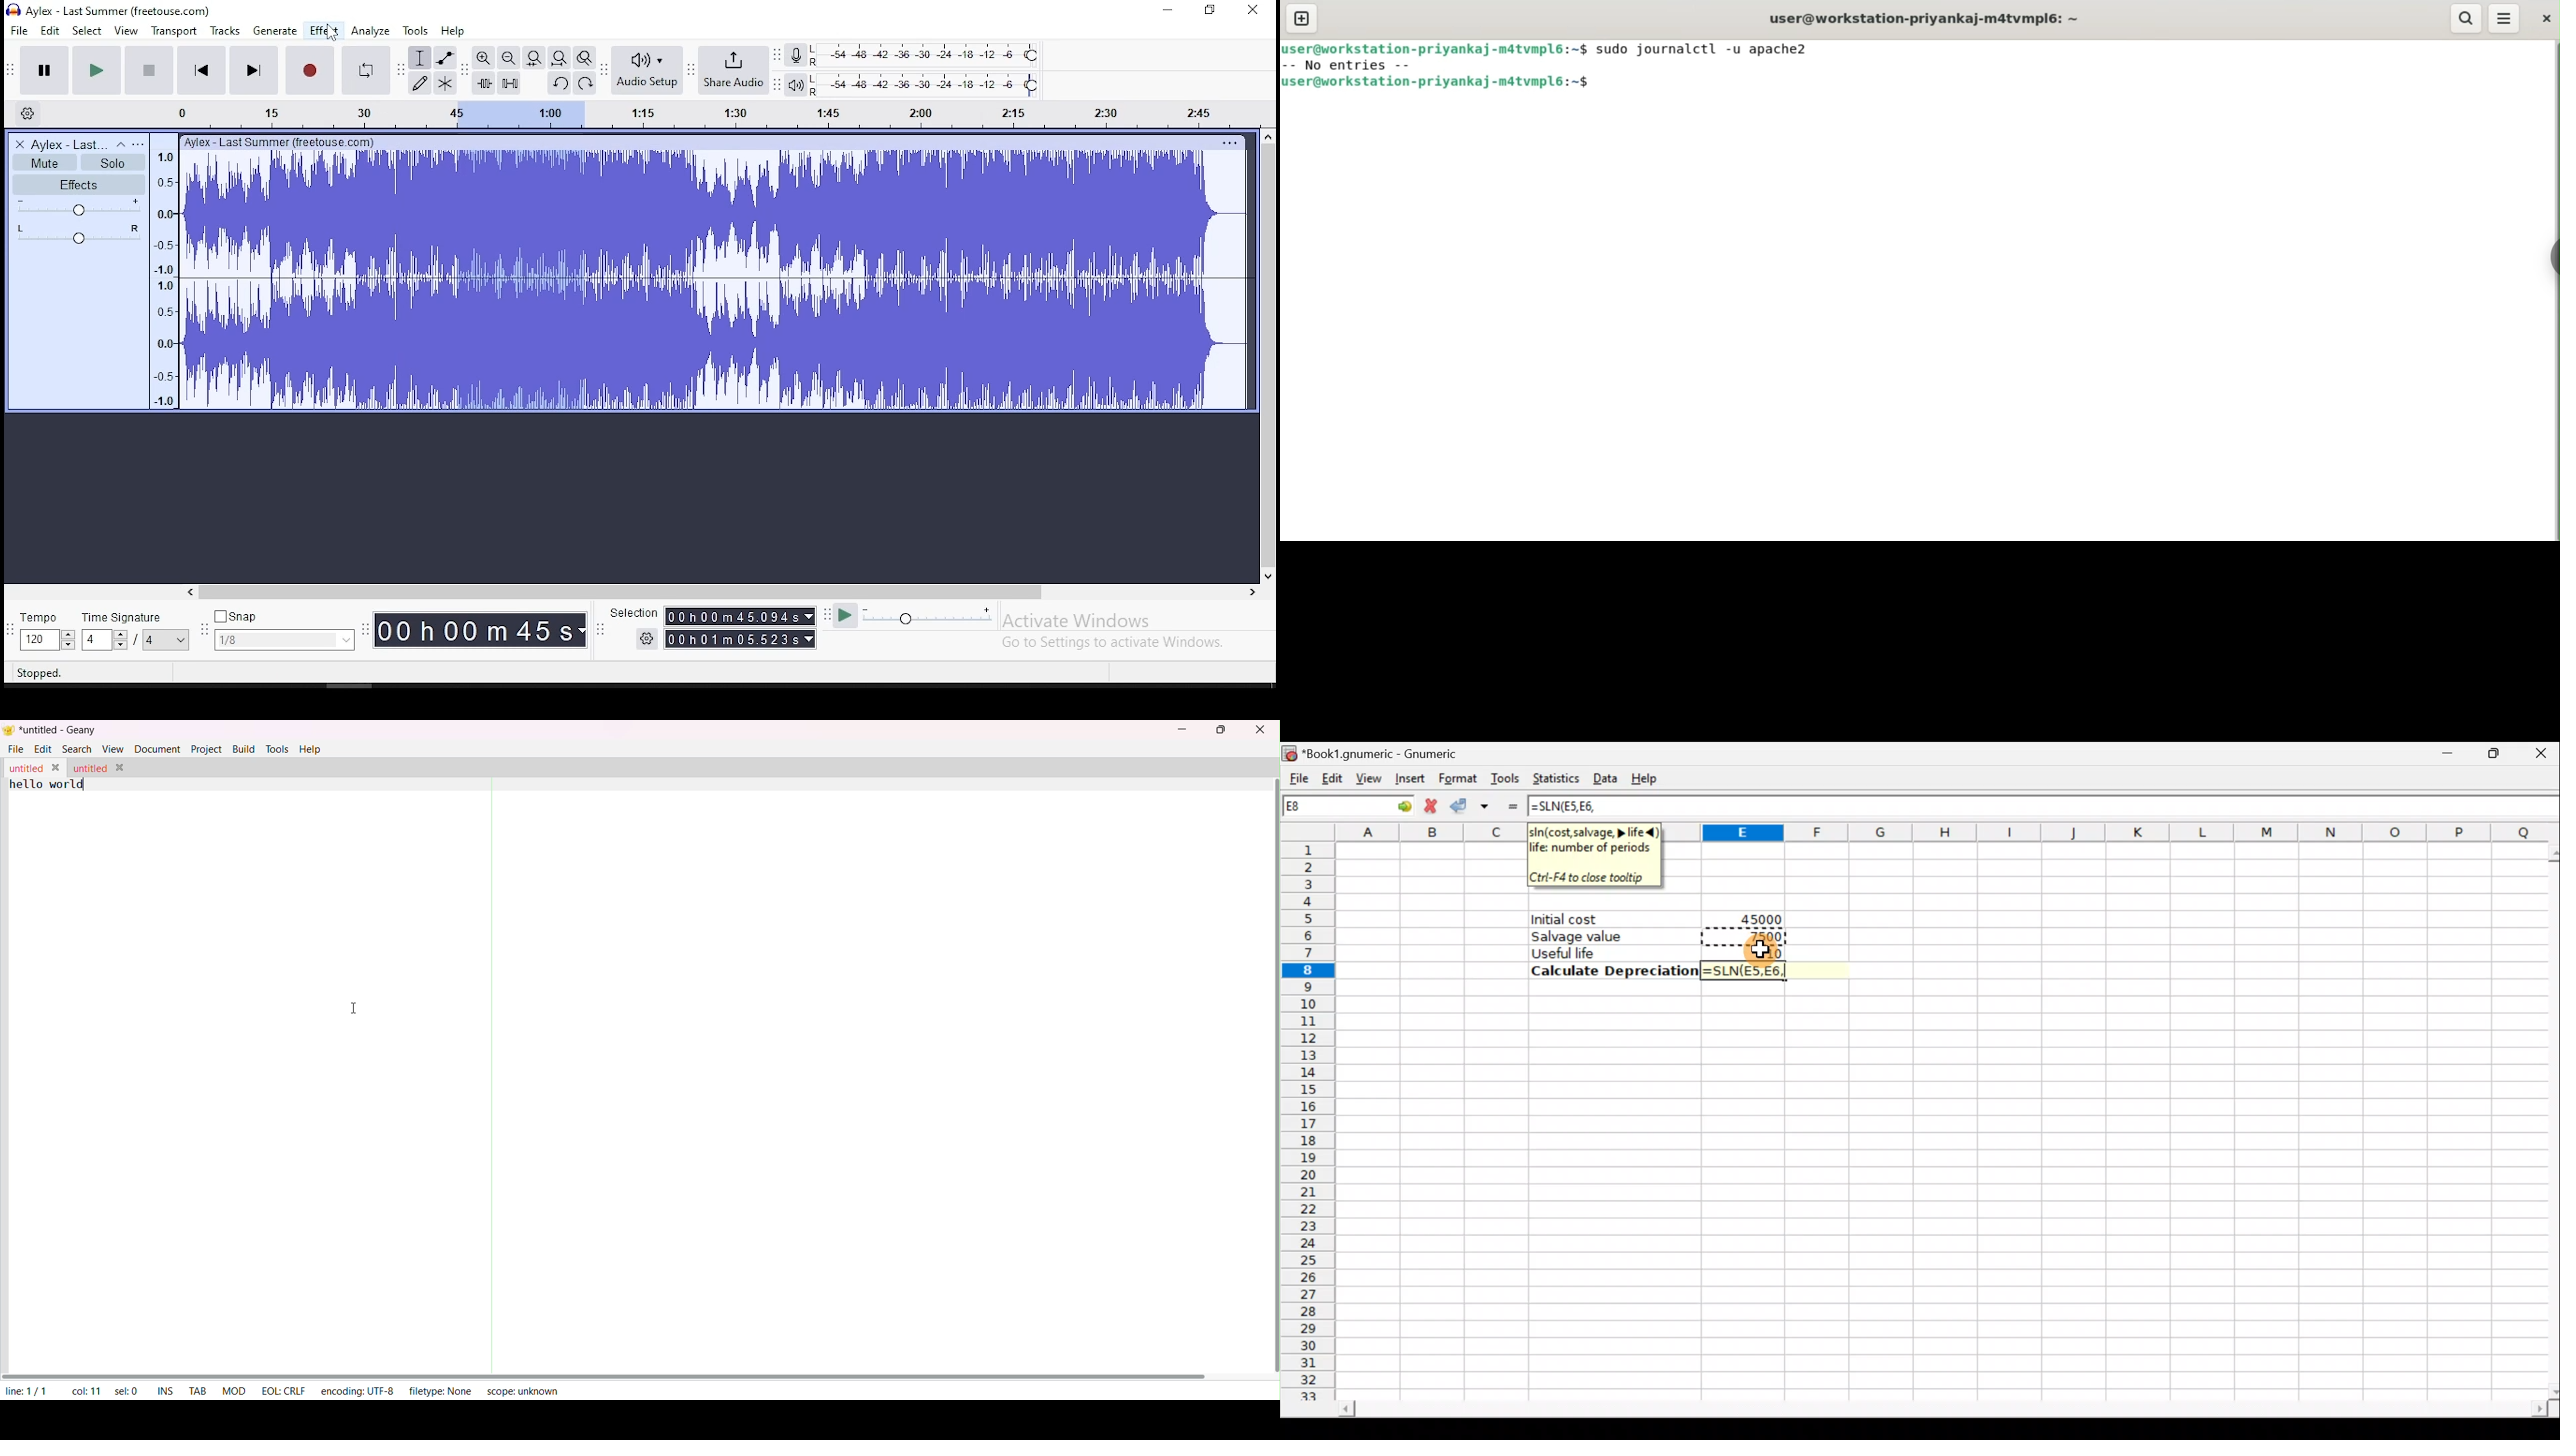  I want to click on draw tool, so click(418, 83).